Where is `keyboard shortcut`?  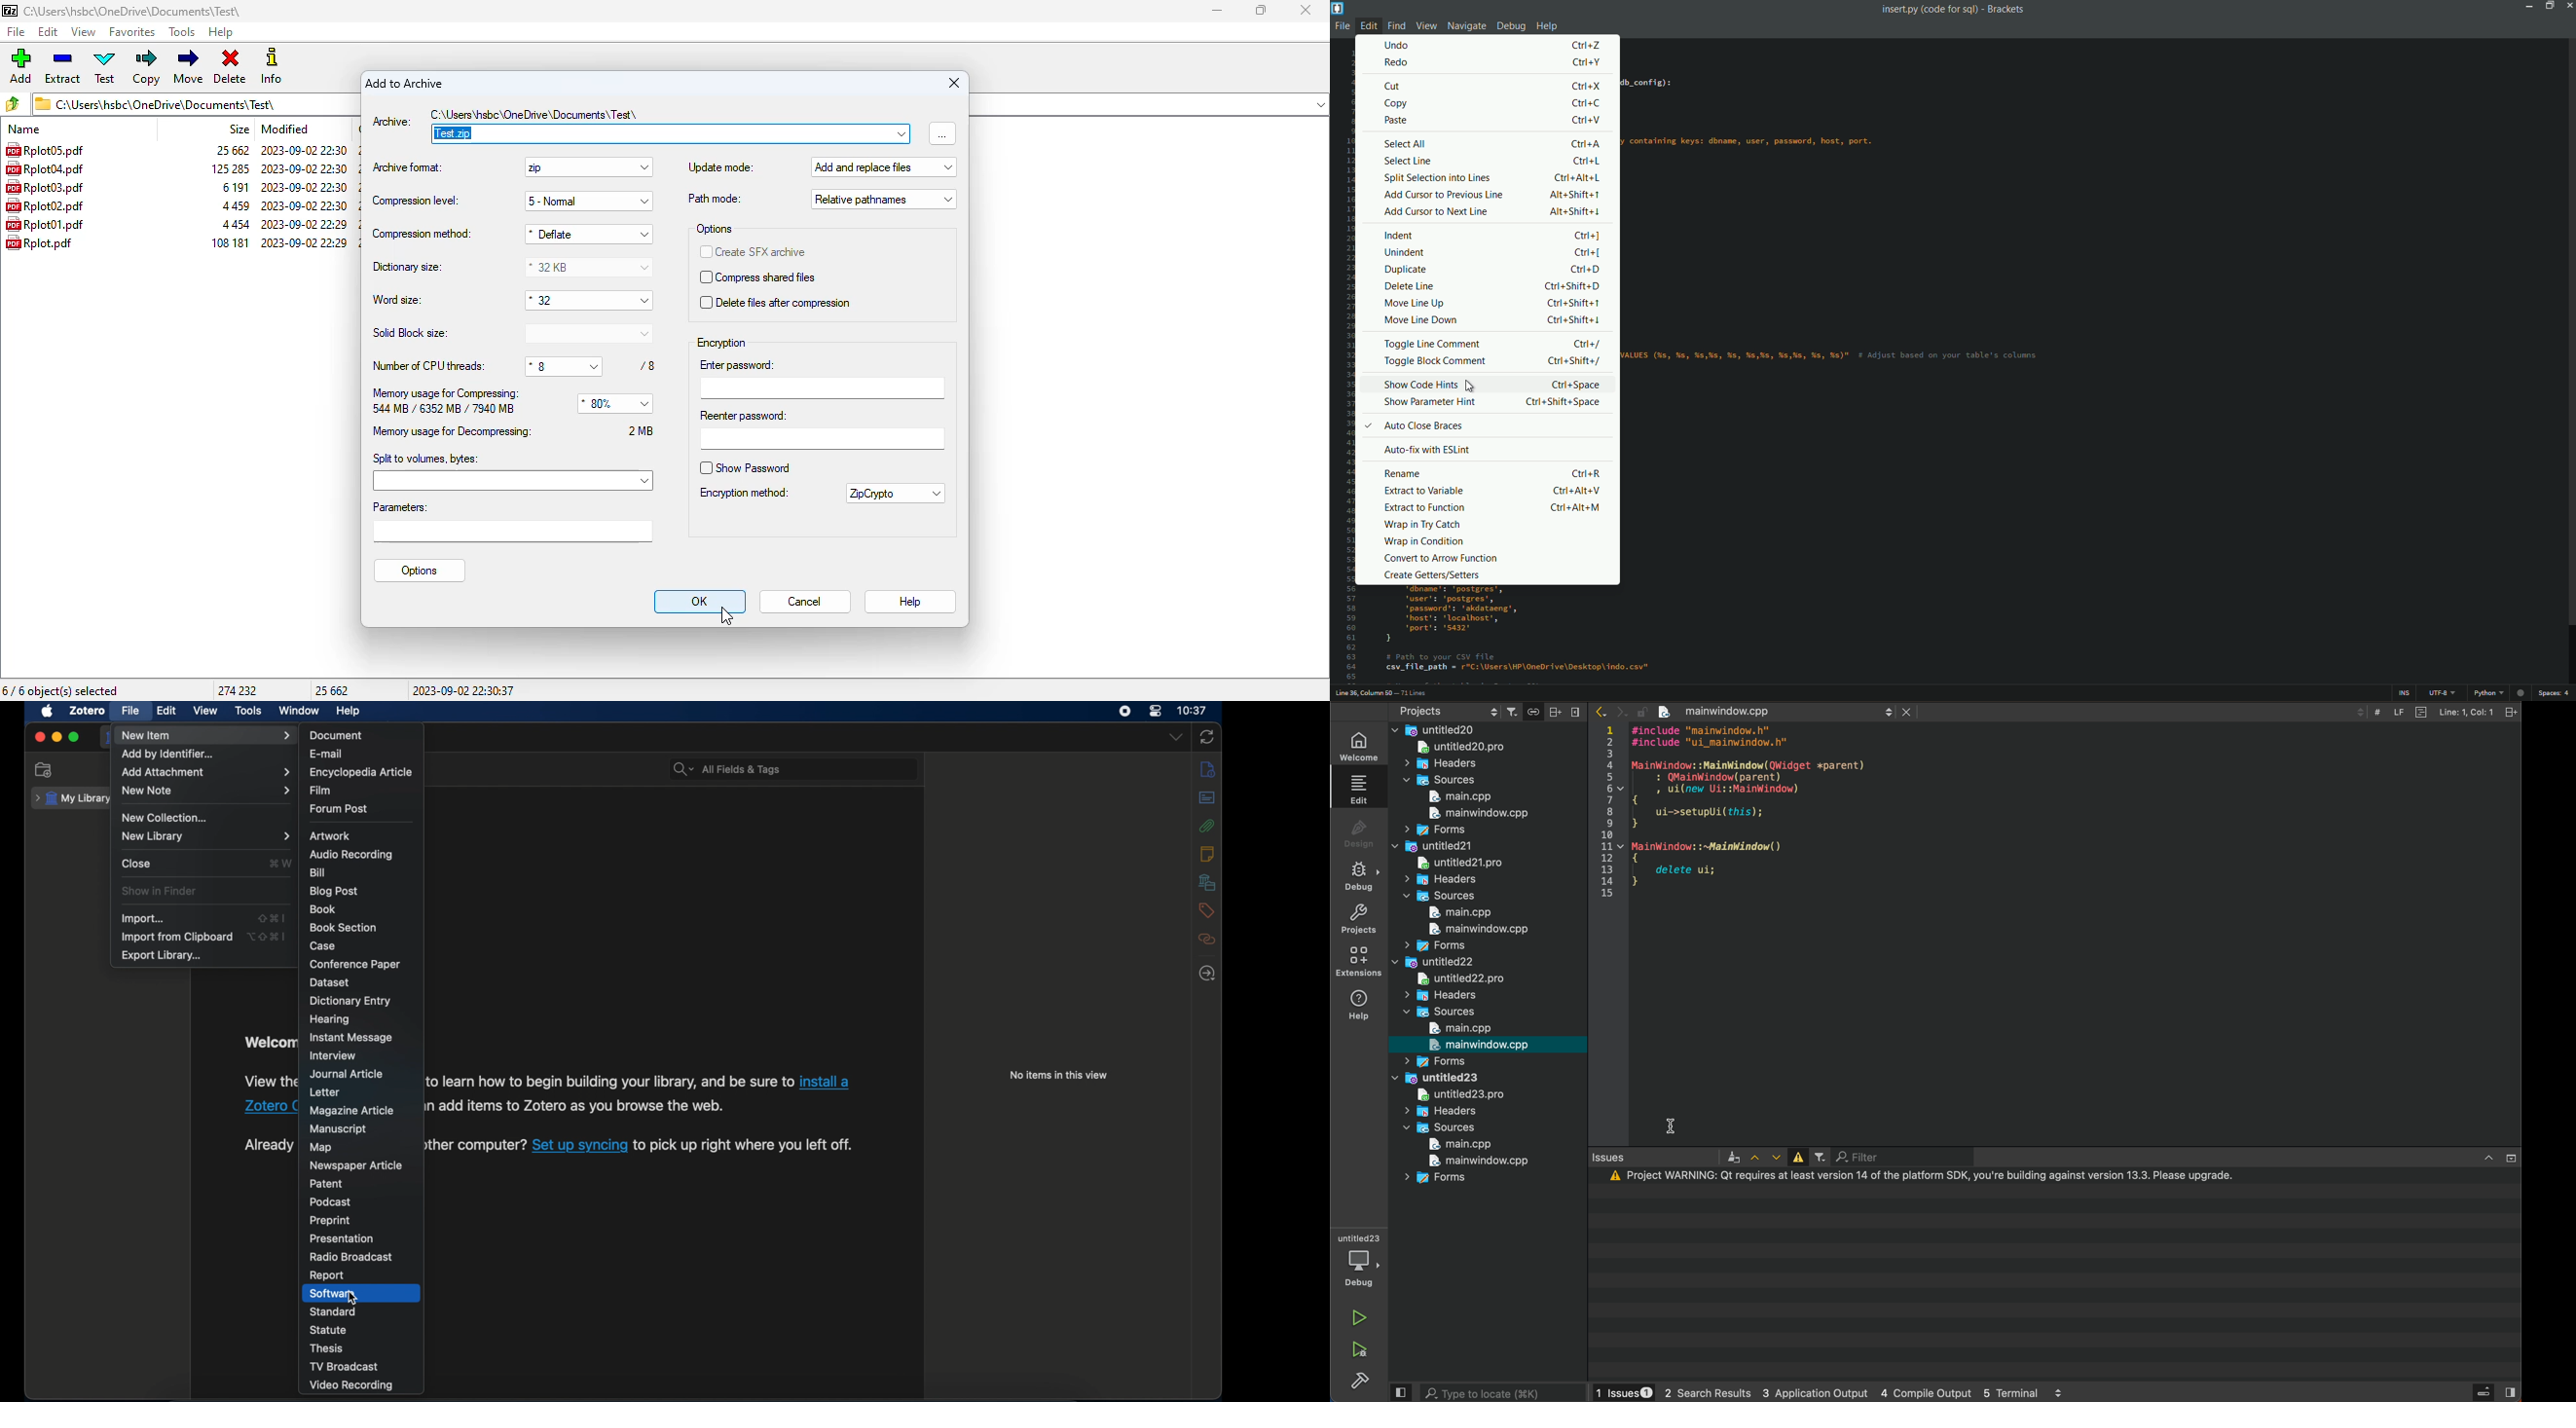
keyboard shortcut is located at coordinates (1573, 321).